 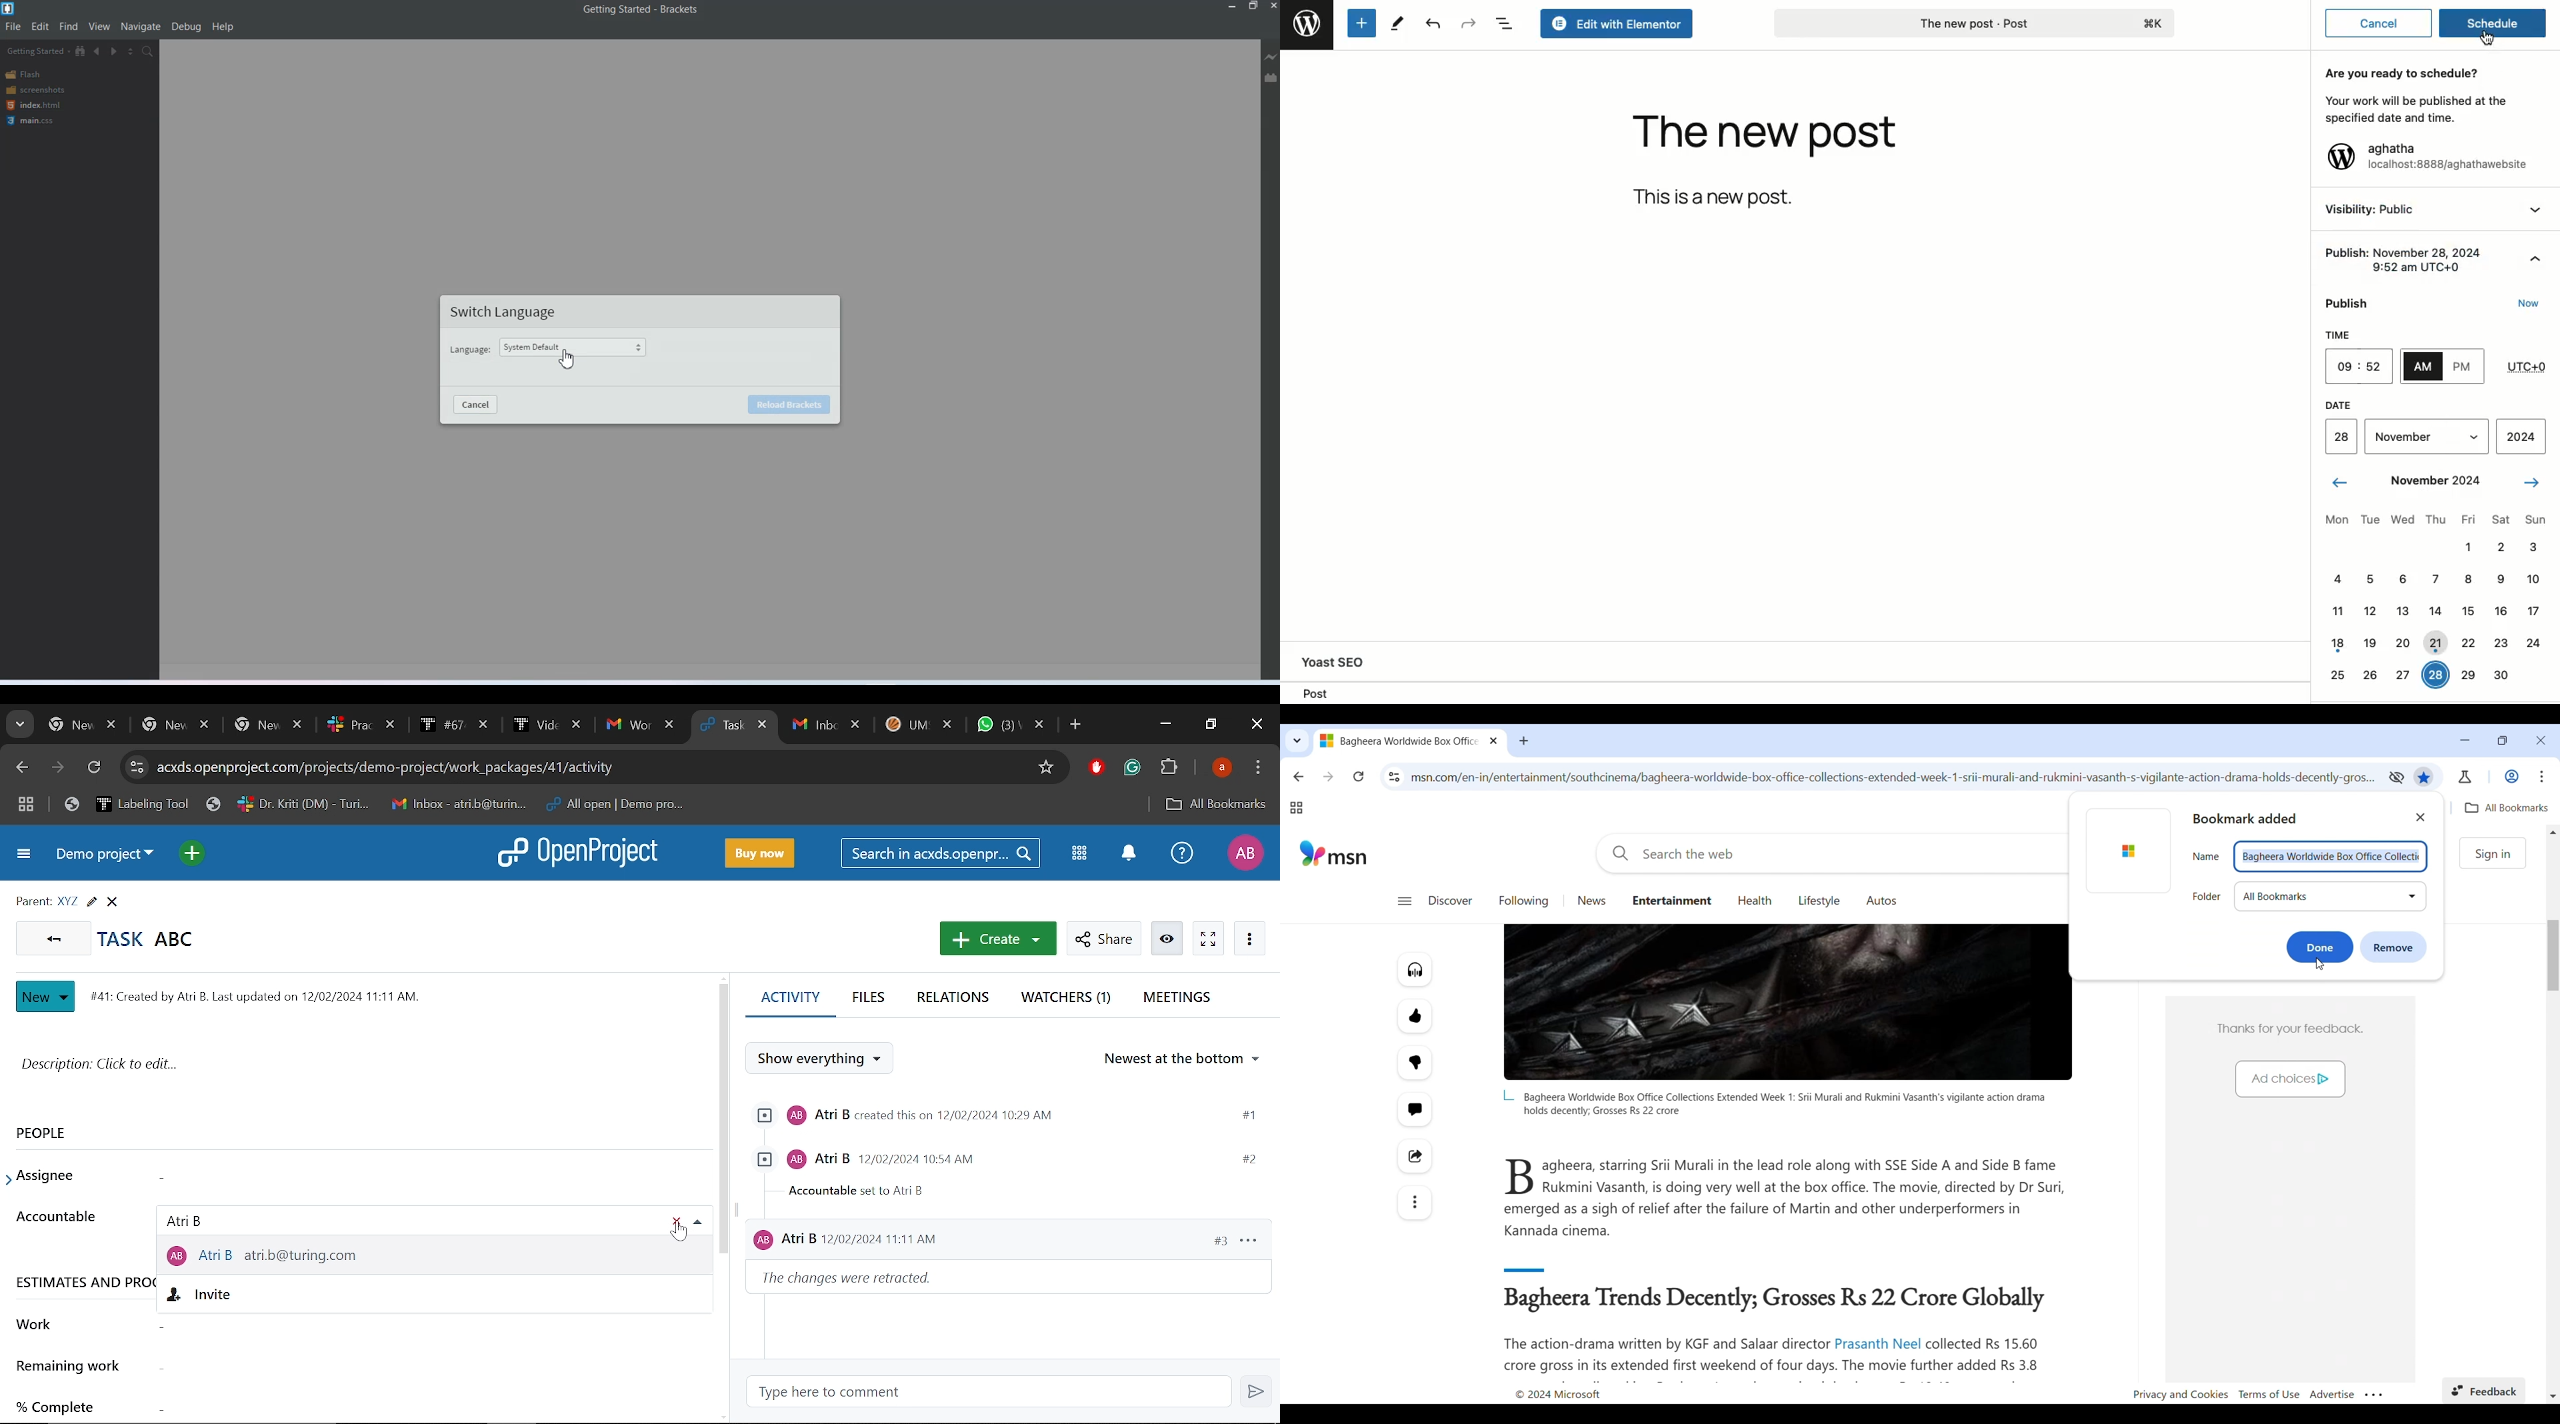 I want to click on language, so click(x=471, y=351).